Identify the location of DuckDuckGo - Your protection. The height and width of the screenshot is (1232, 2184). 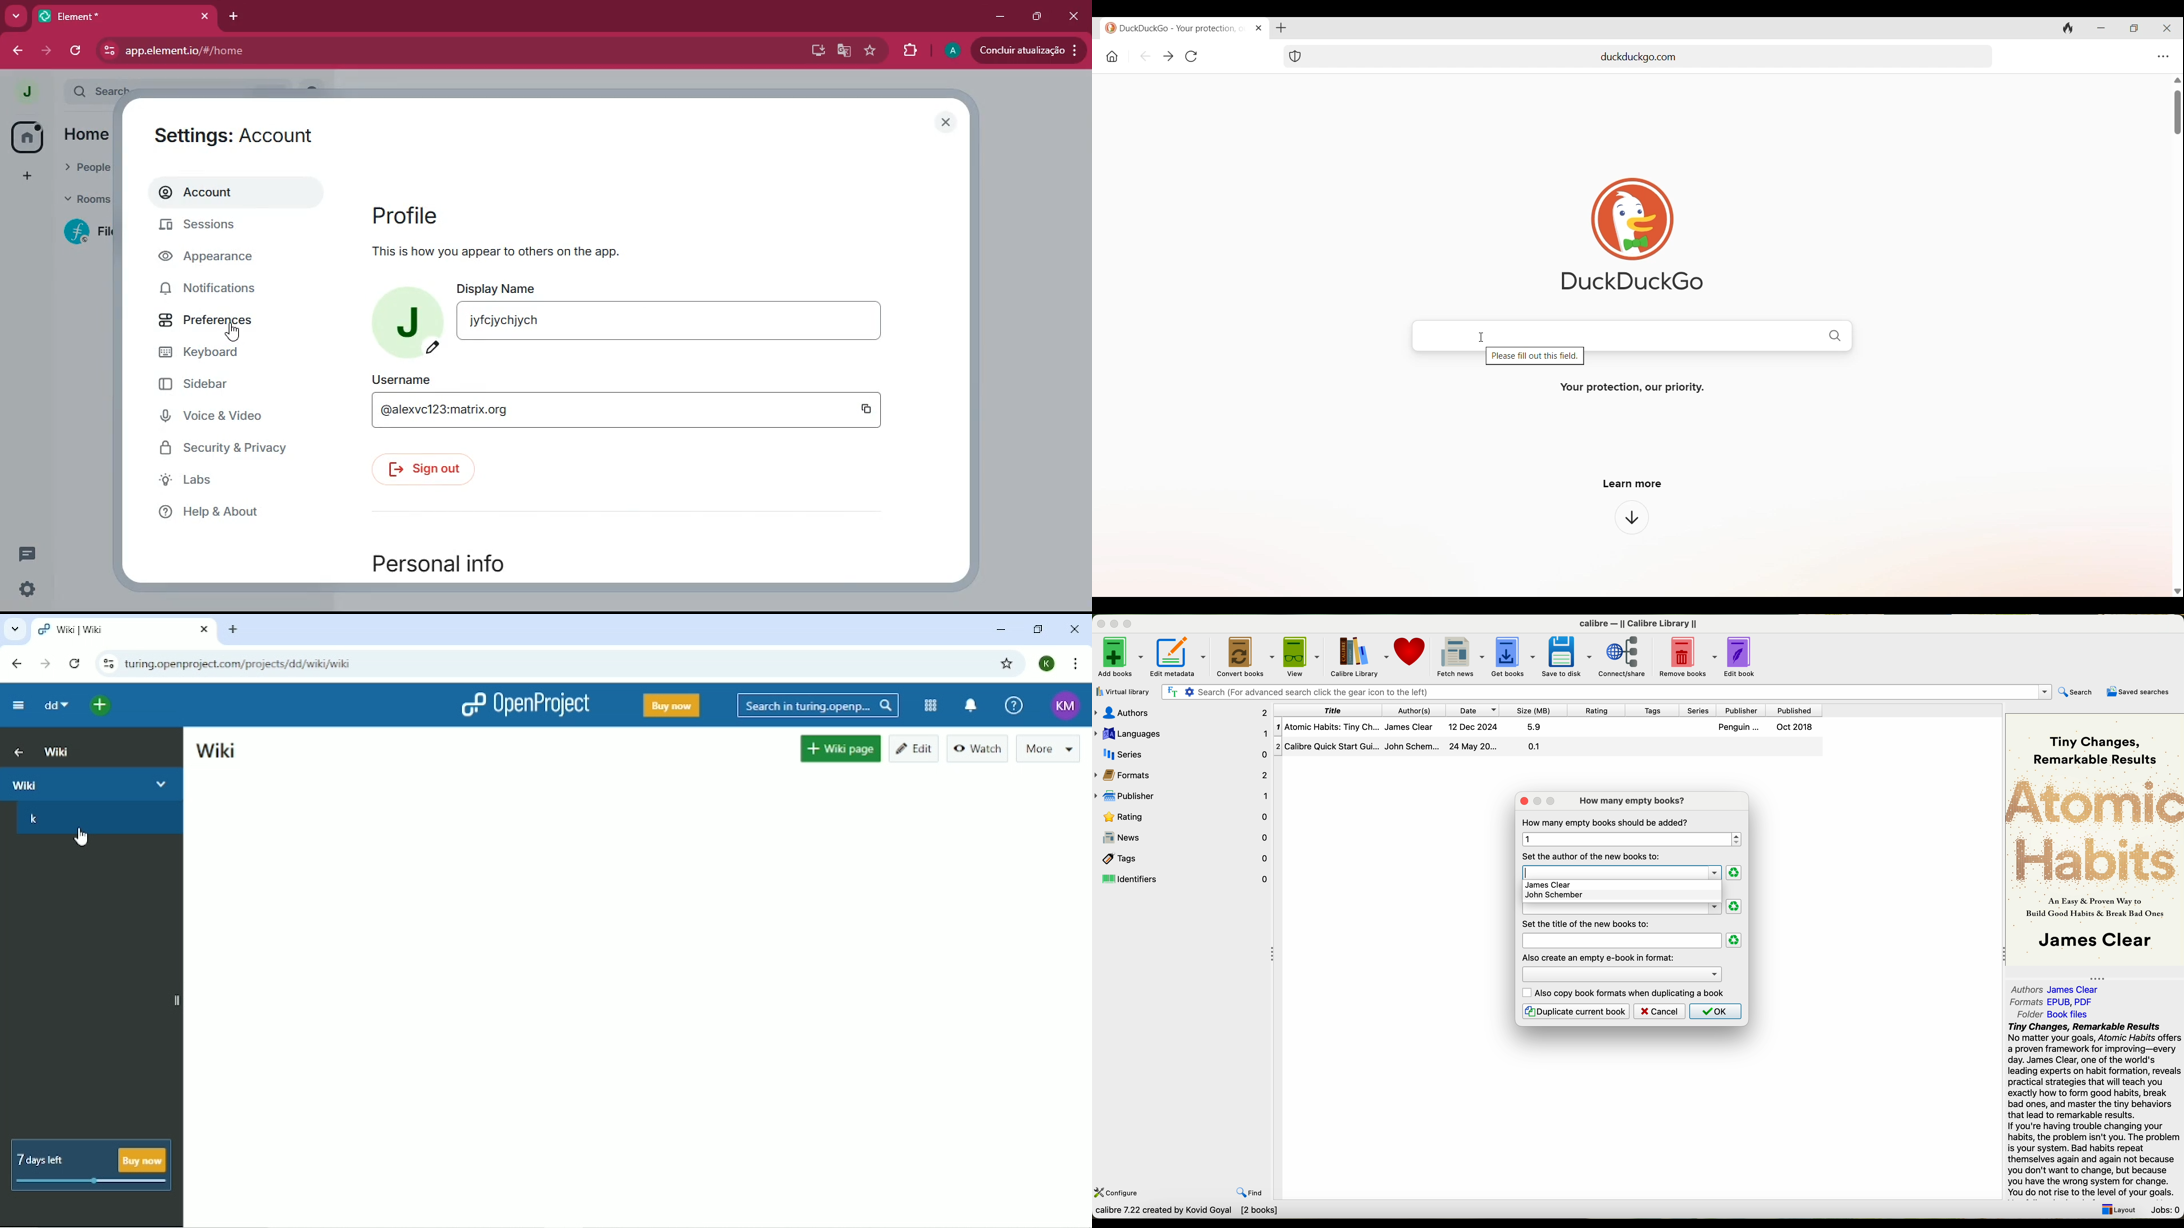
(1176, 27).